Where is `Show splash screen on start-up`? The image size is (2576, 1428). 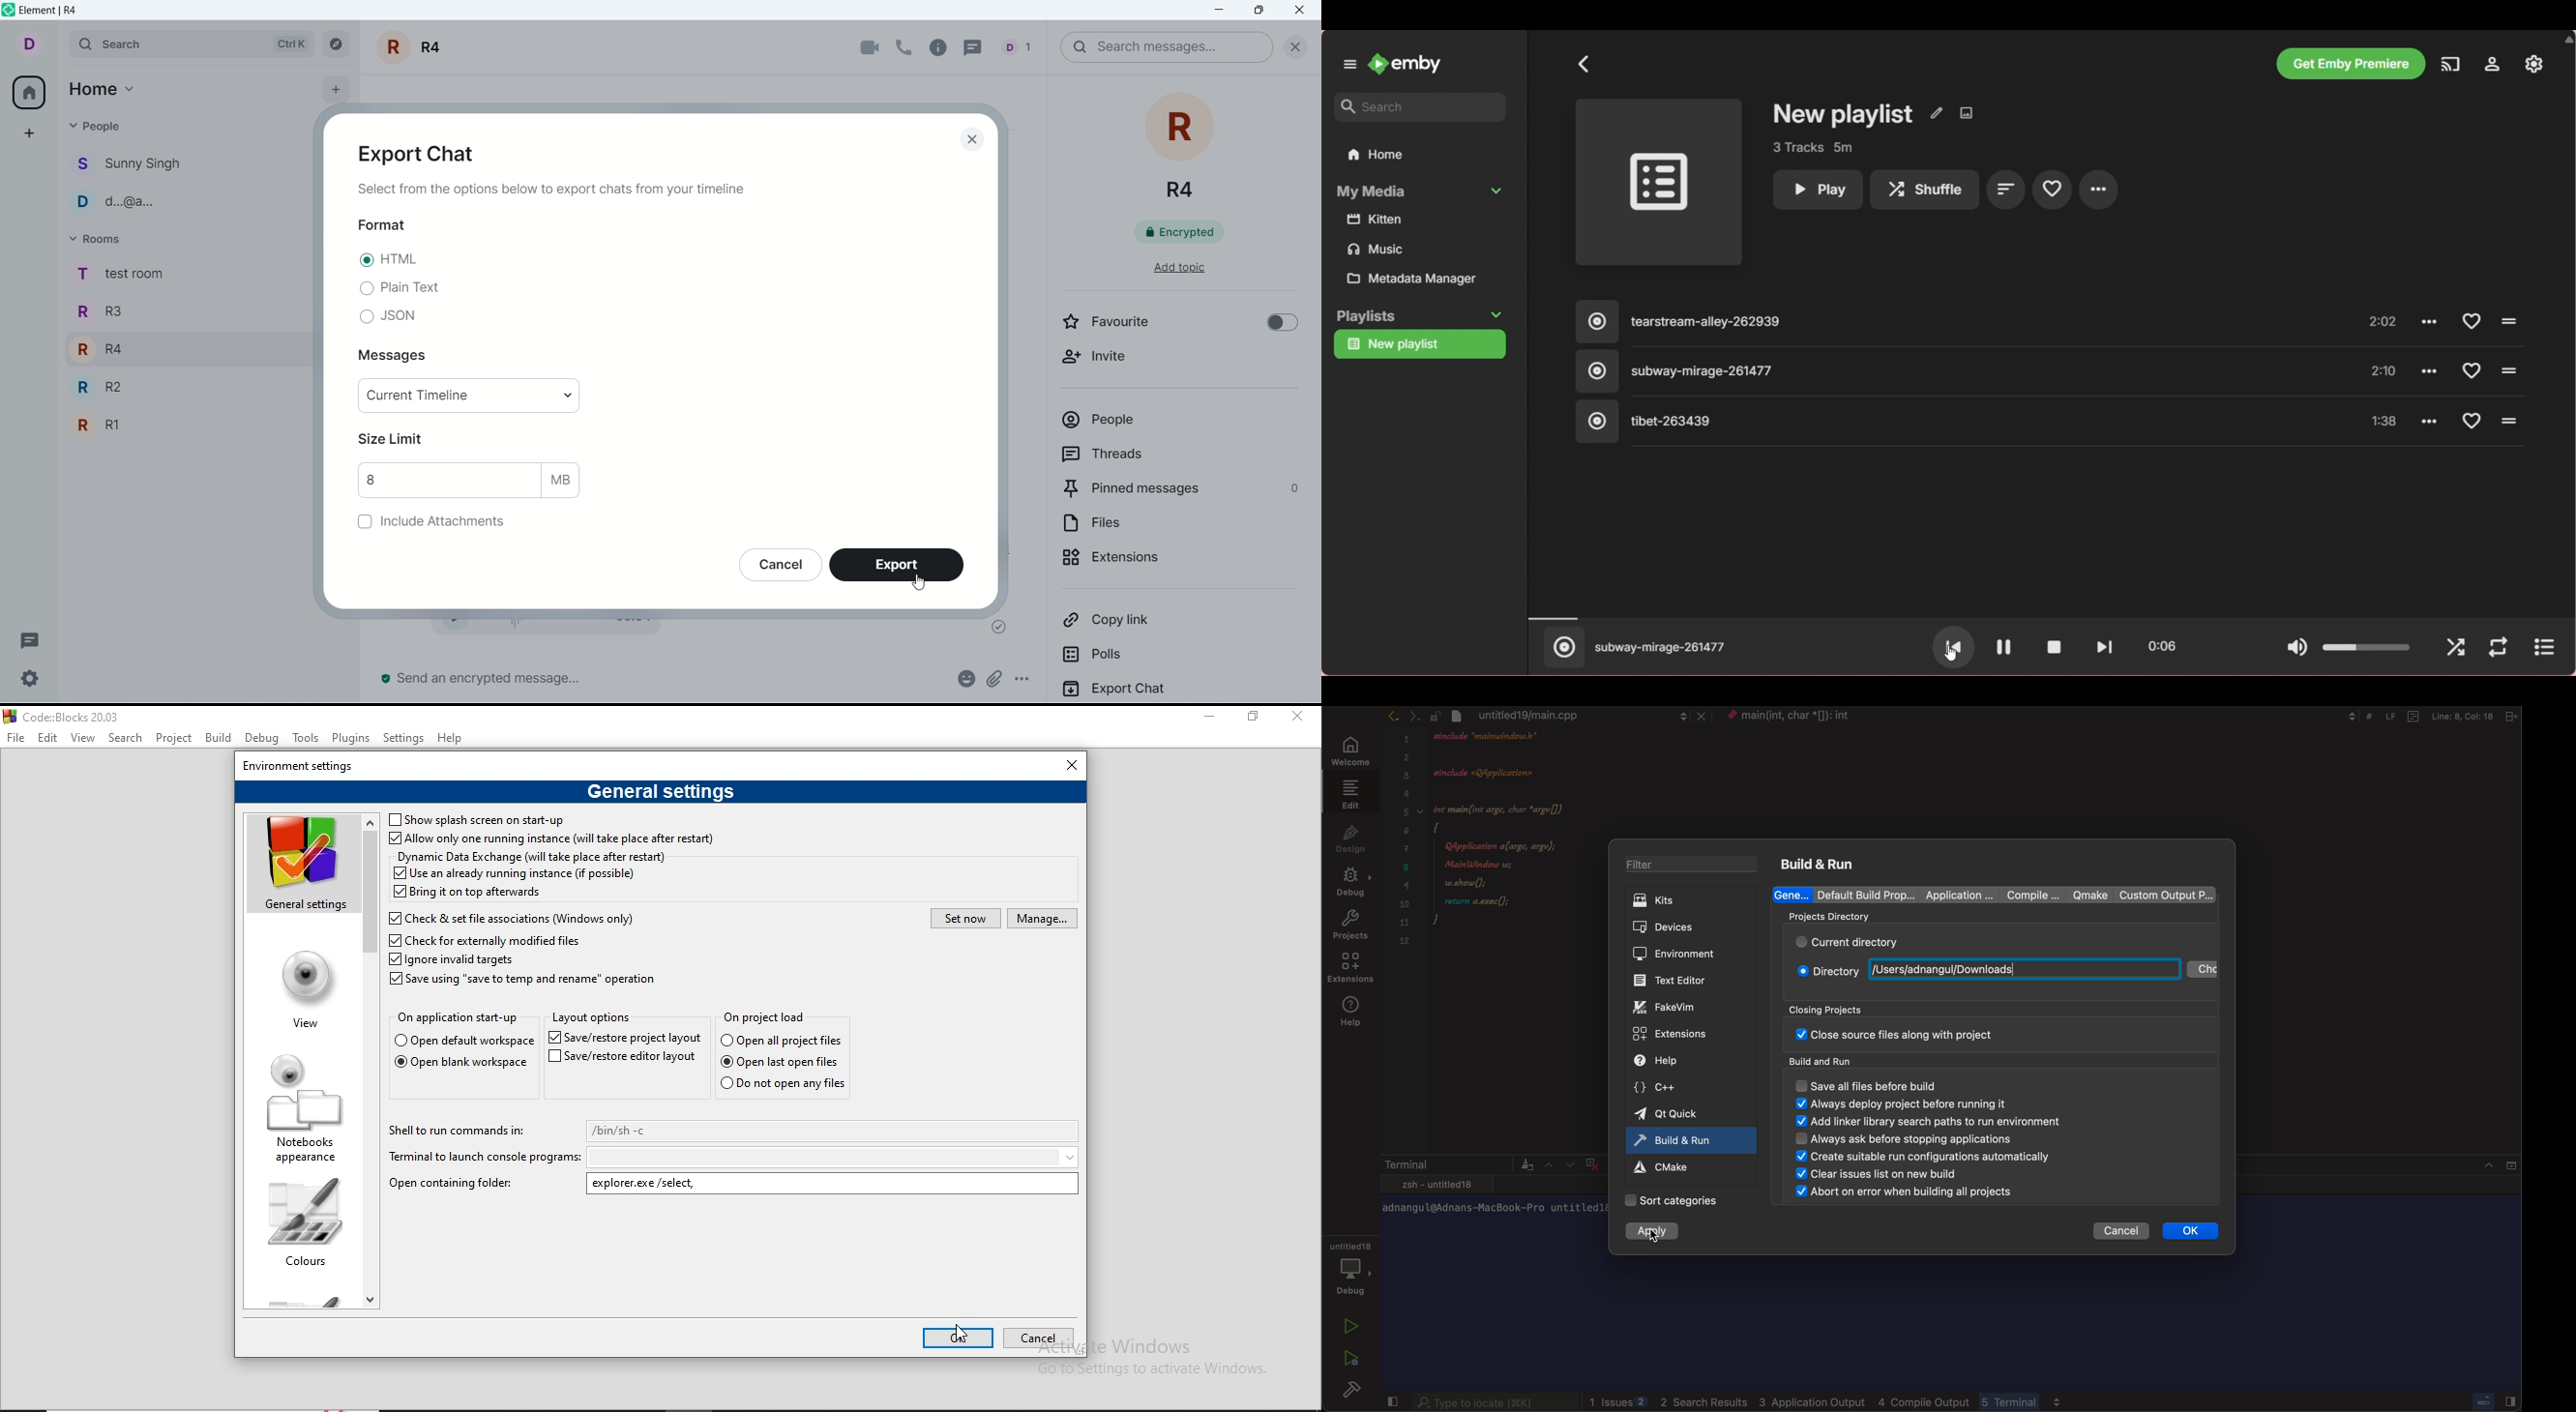
Show splash screen on start-up is located at coordinates (487, 819).